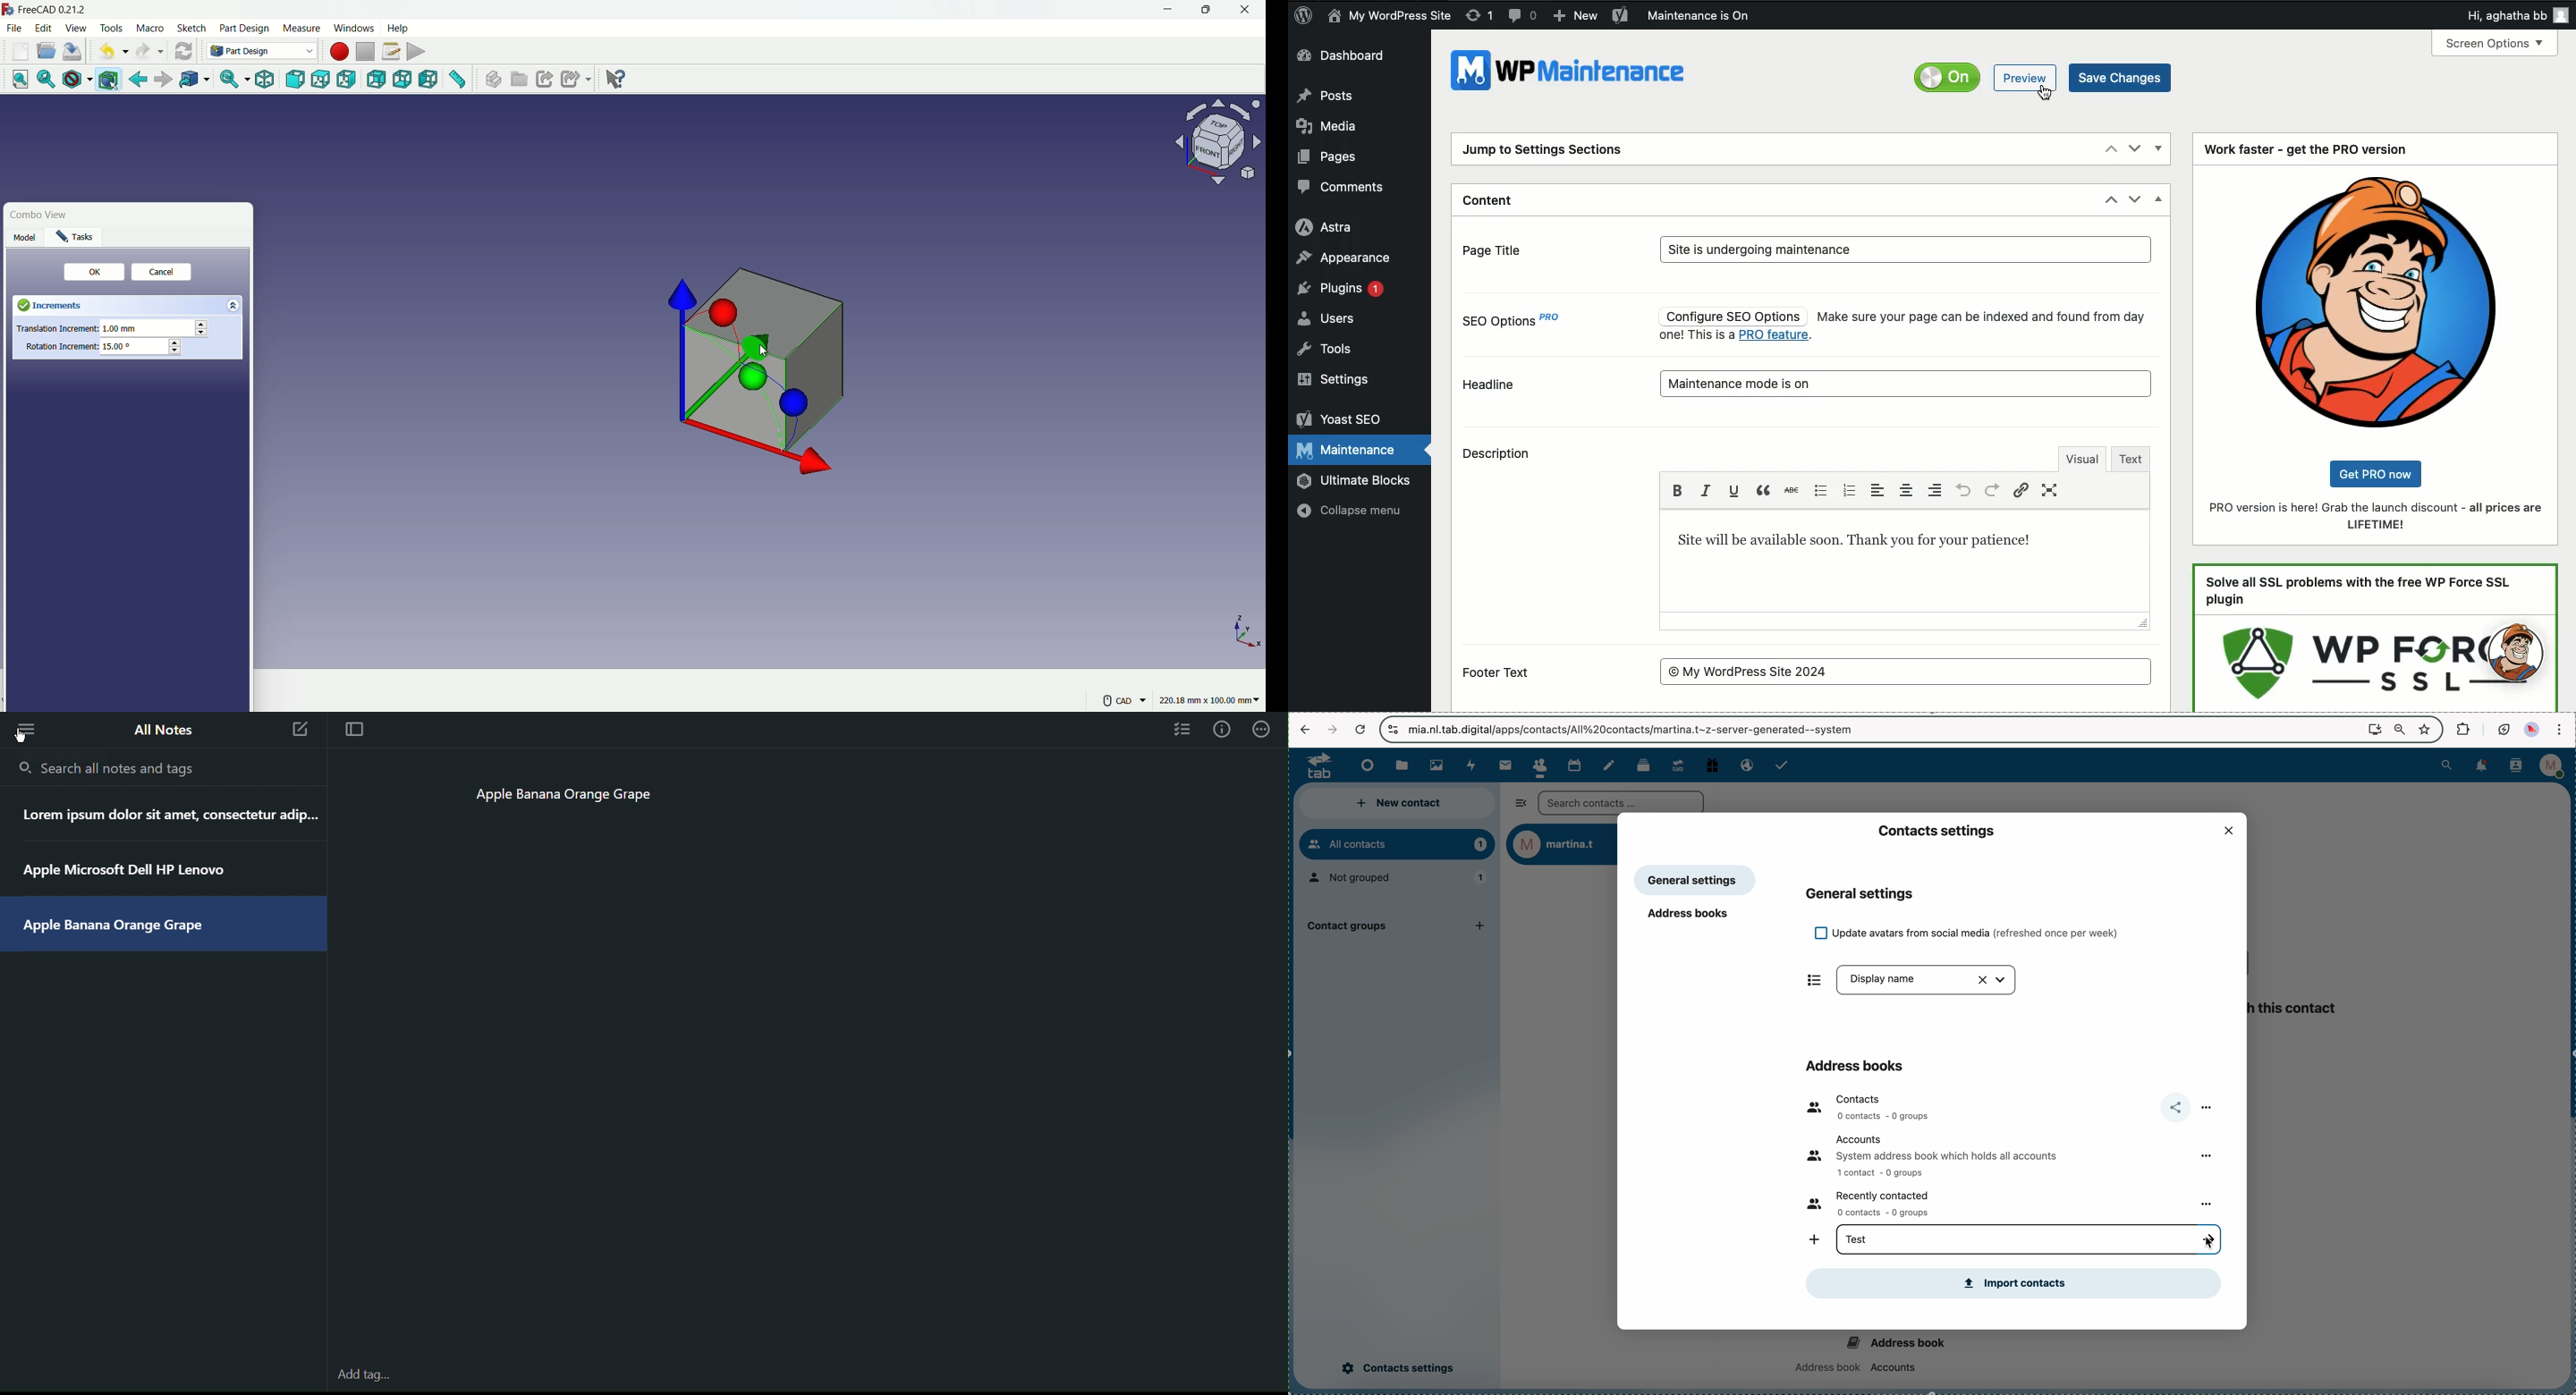 The width and height of the screenshot is (2576, 1400). I want to click on expand, so click(236, 304).